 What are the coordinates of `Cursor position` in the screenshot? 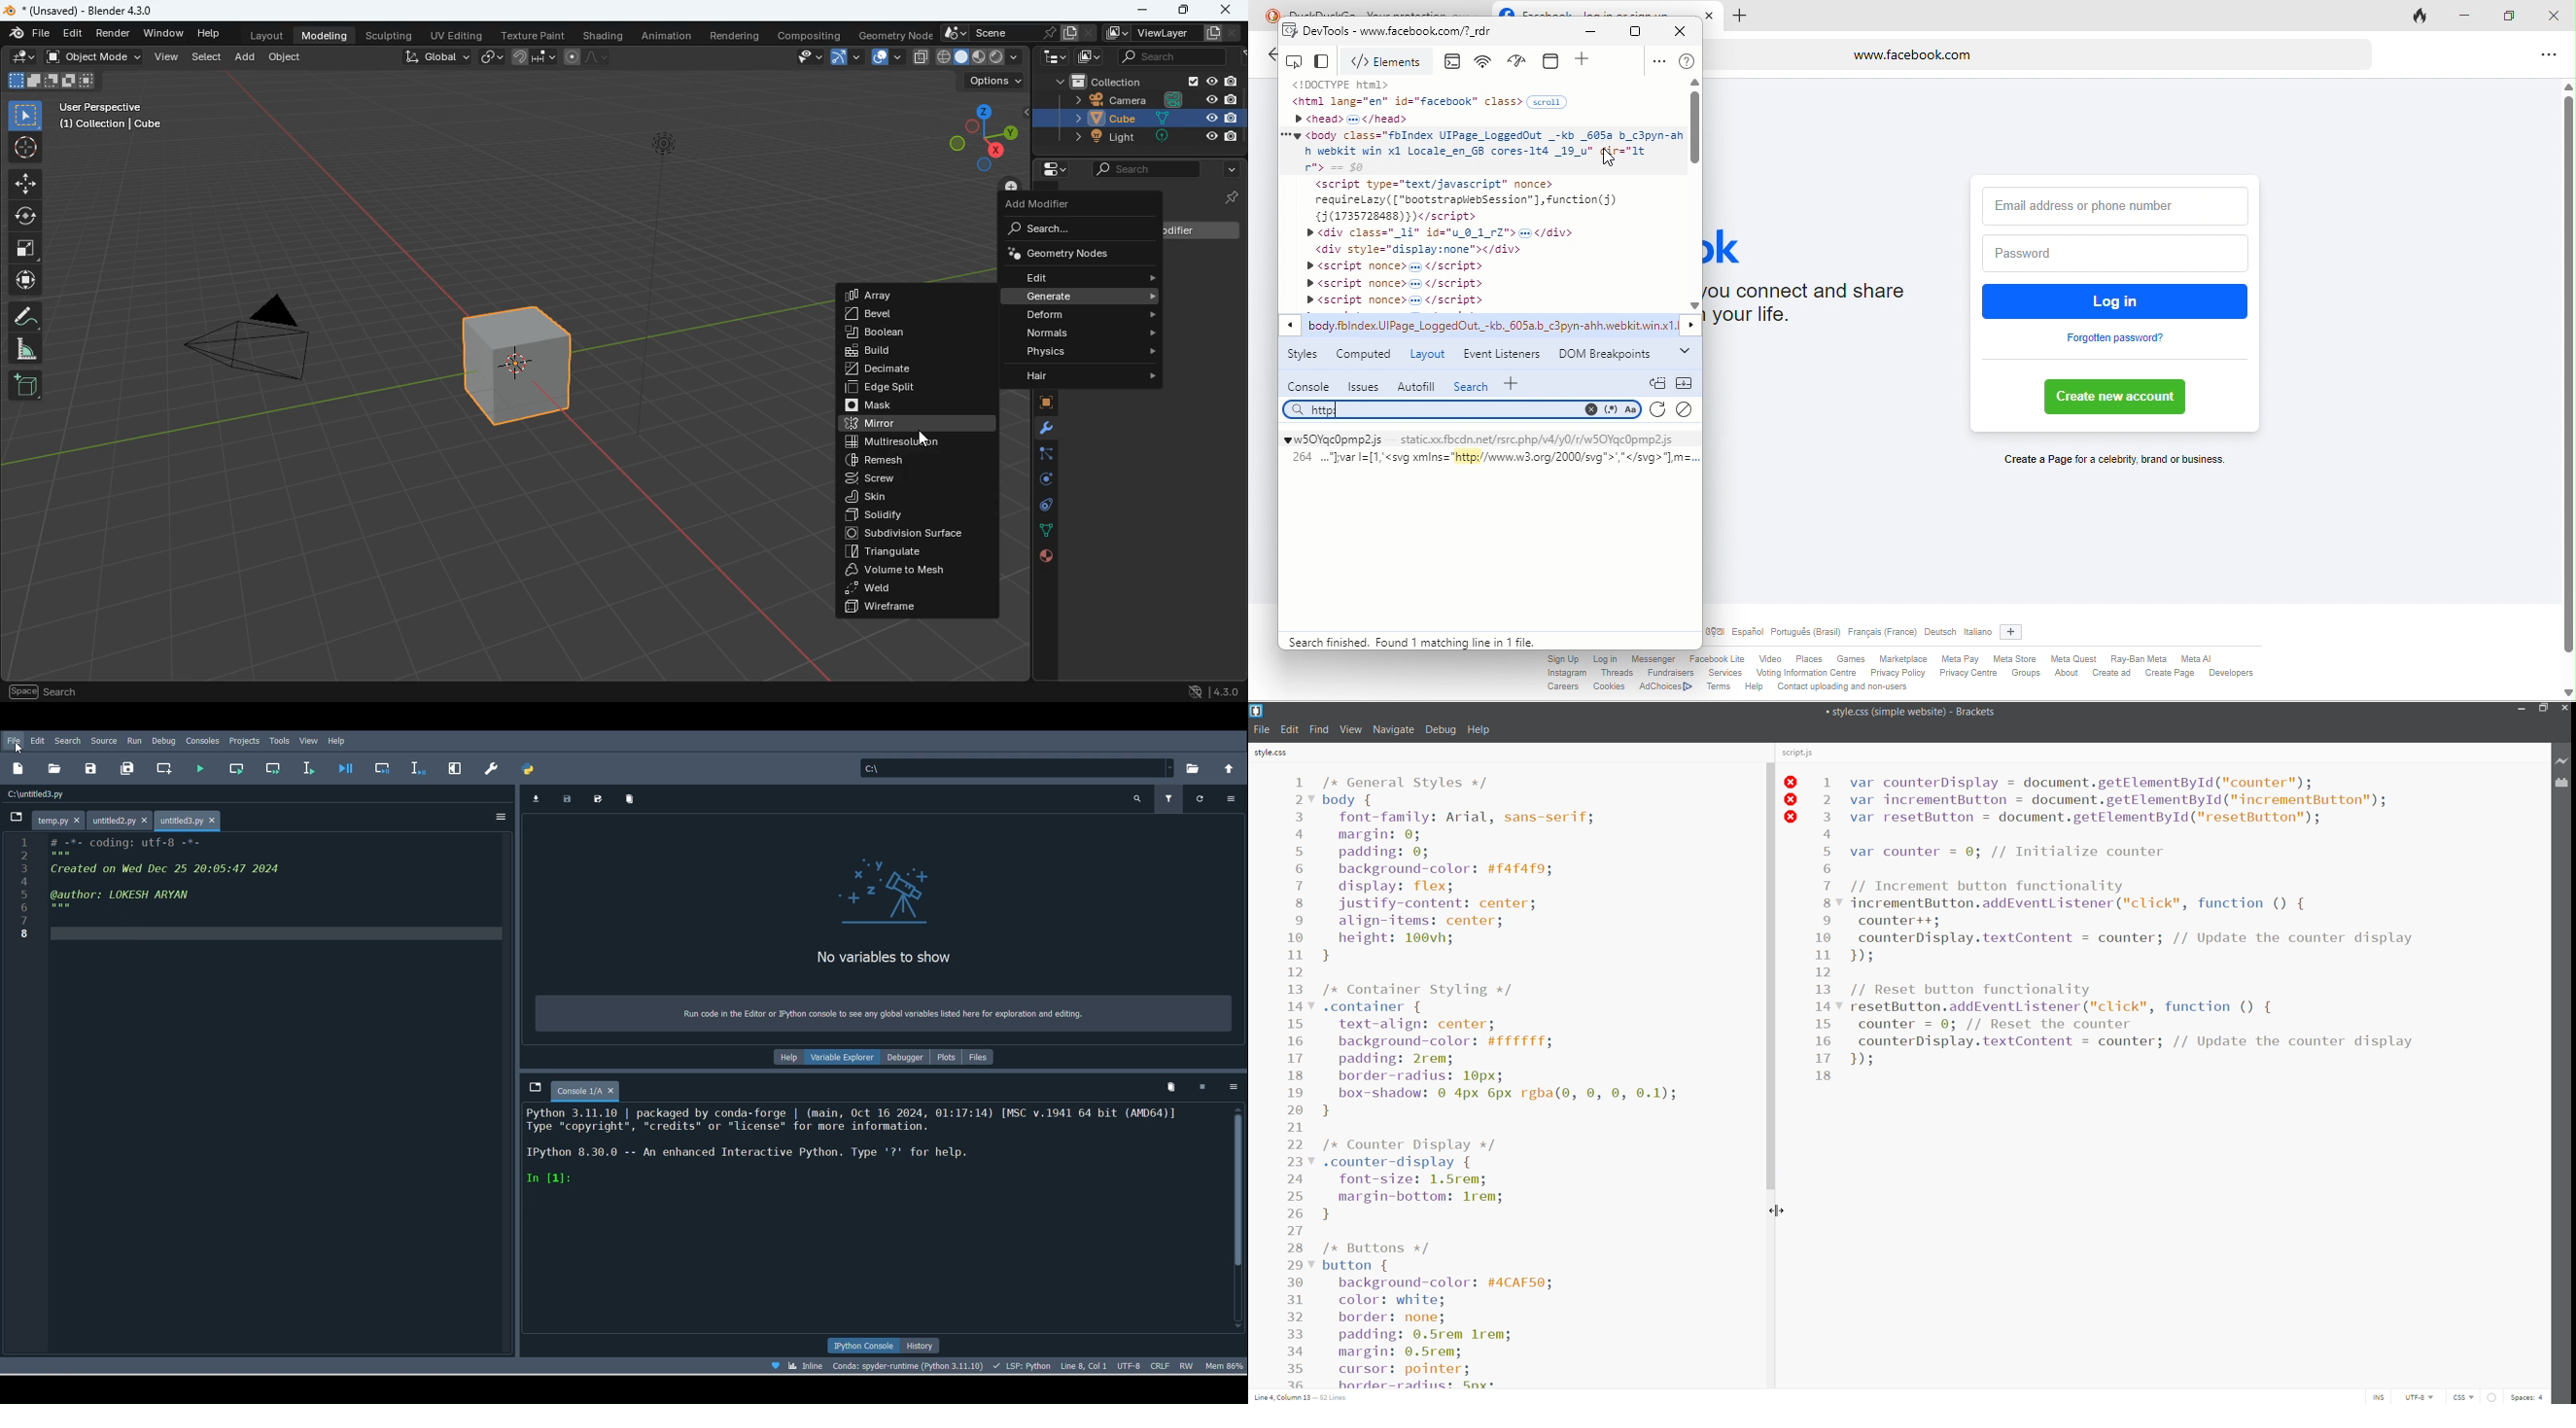 It's located at (1084, 1363).